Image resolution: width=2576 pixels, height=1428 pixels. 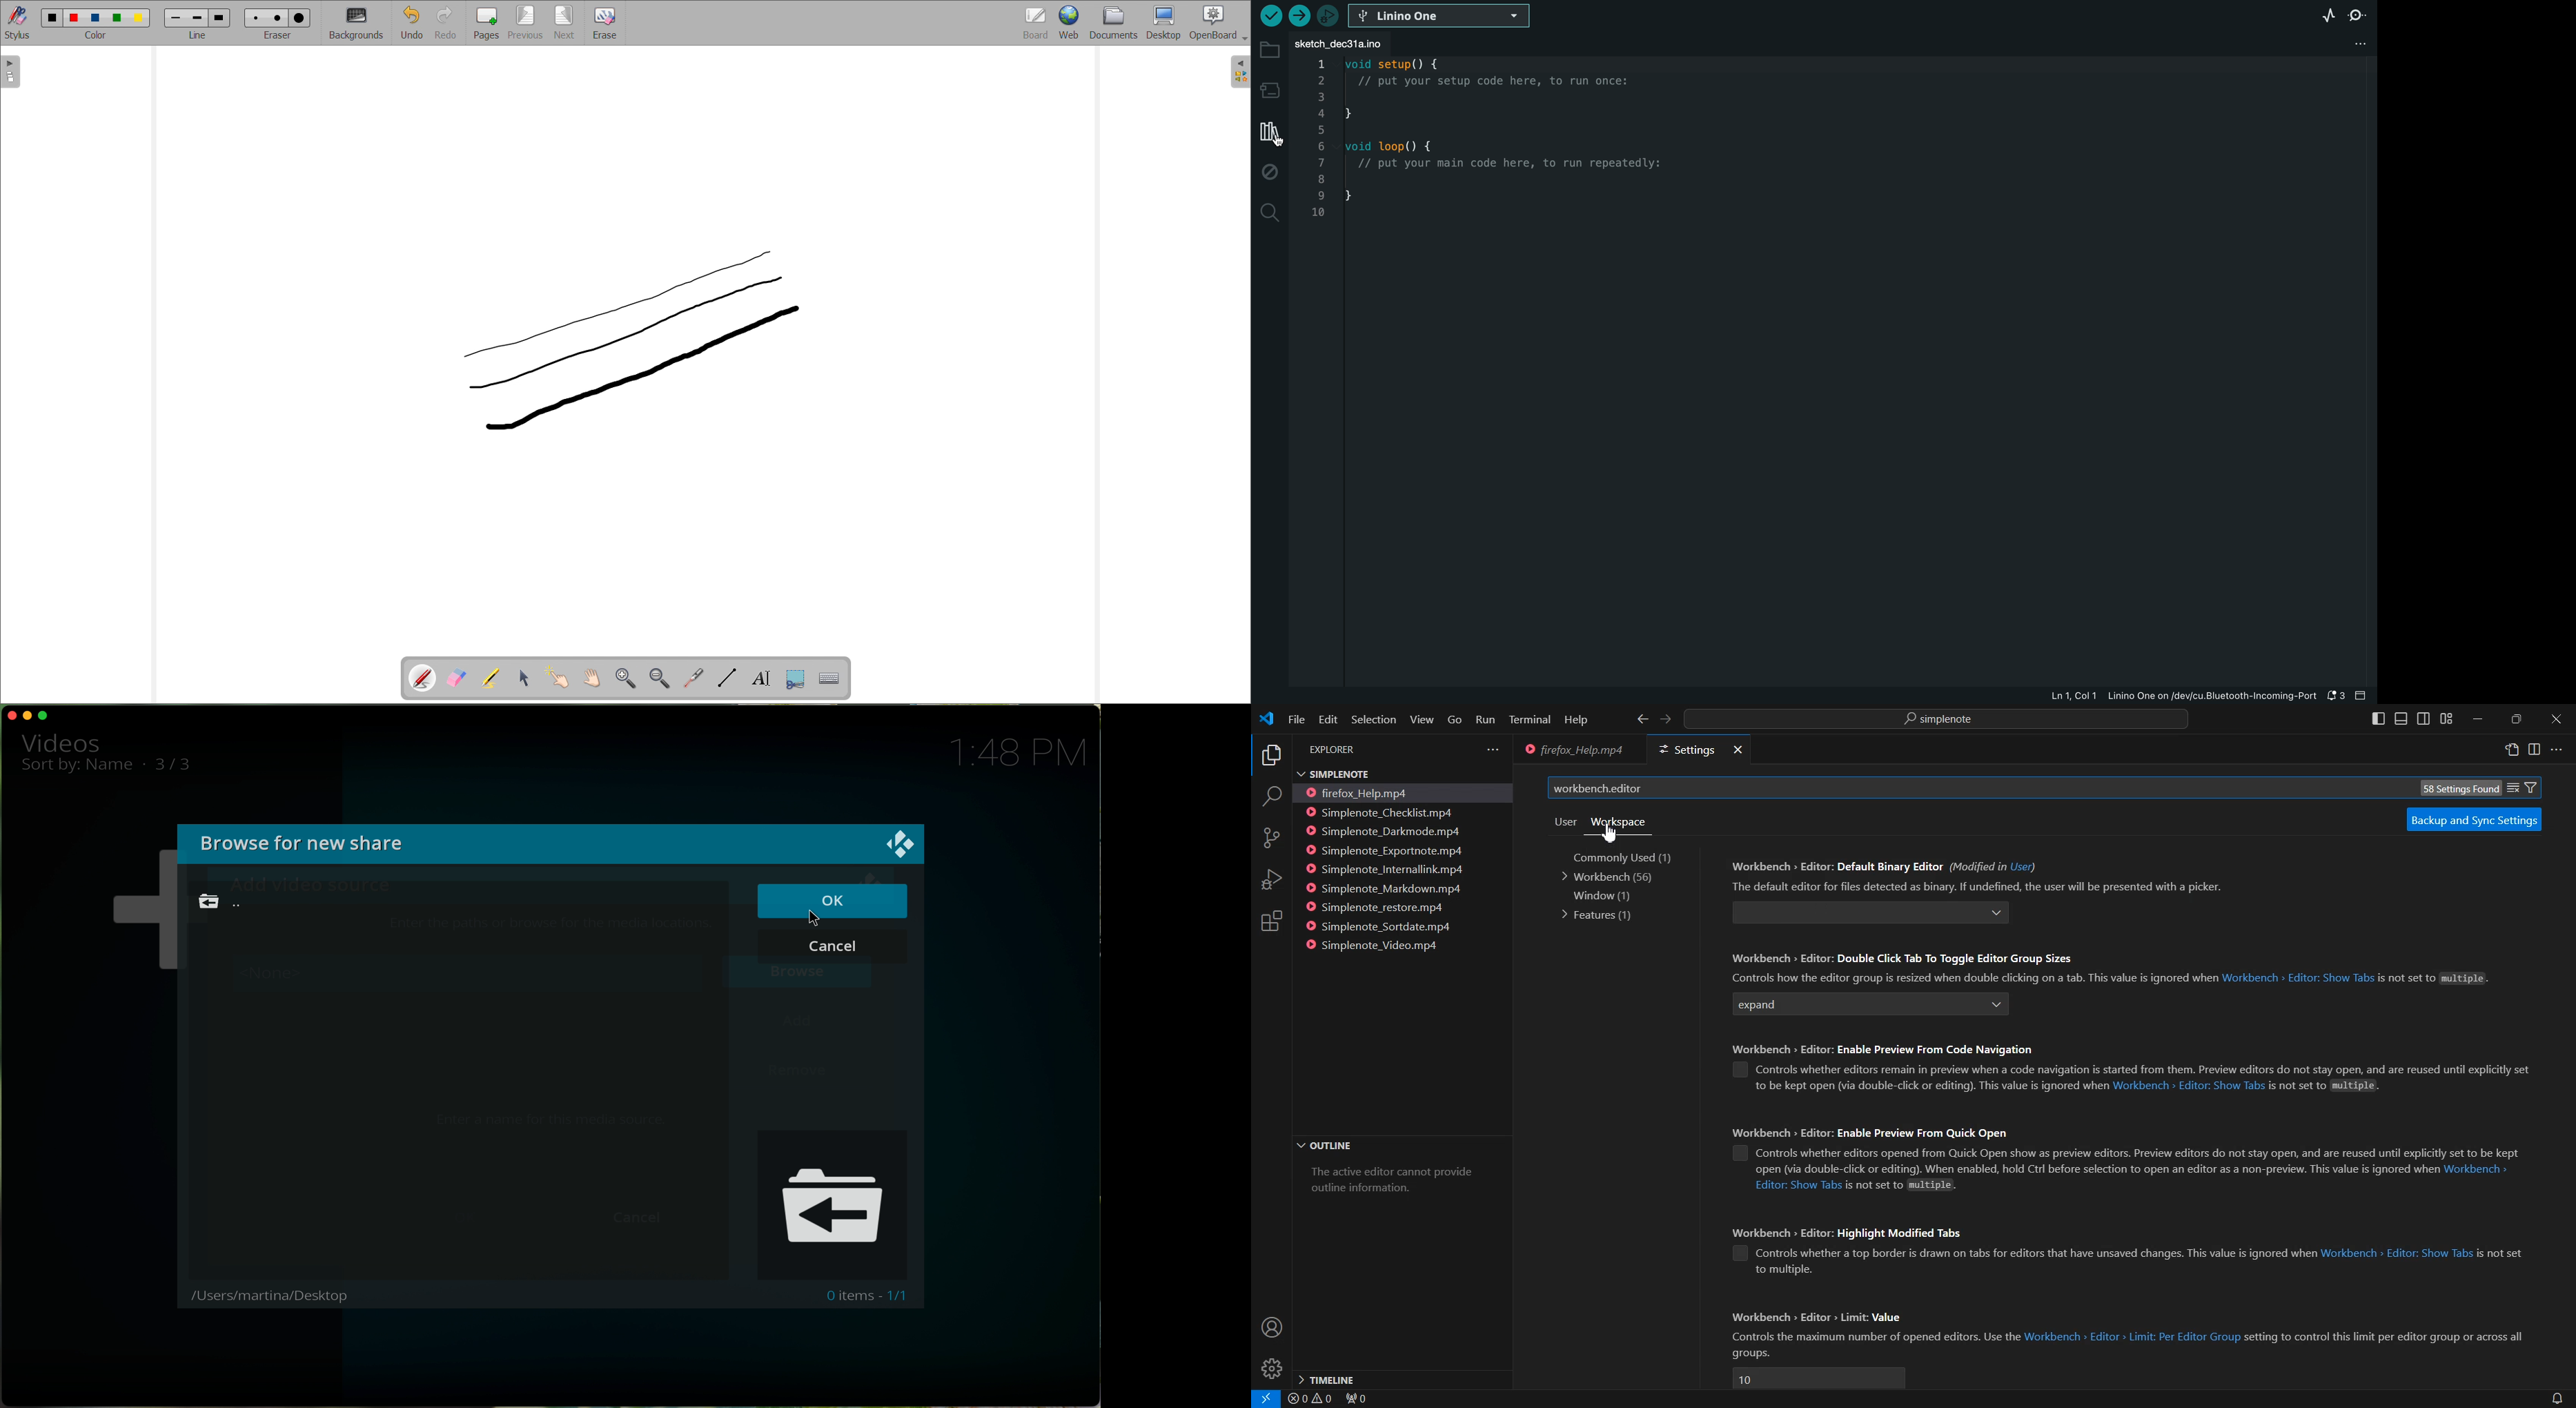 I want to click on web, so click(x=1069, y=23).